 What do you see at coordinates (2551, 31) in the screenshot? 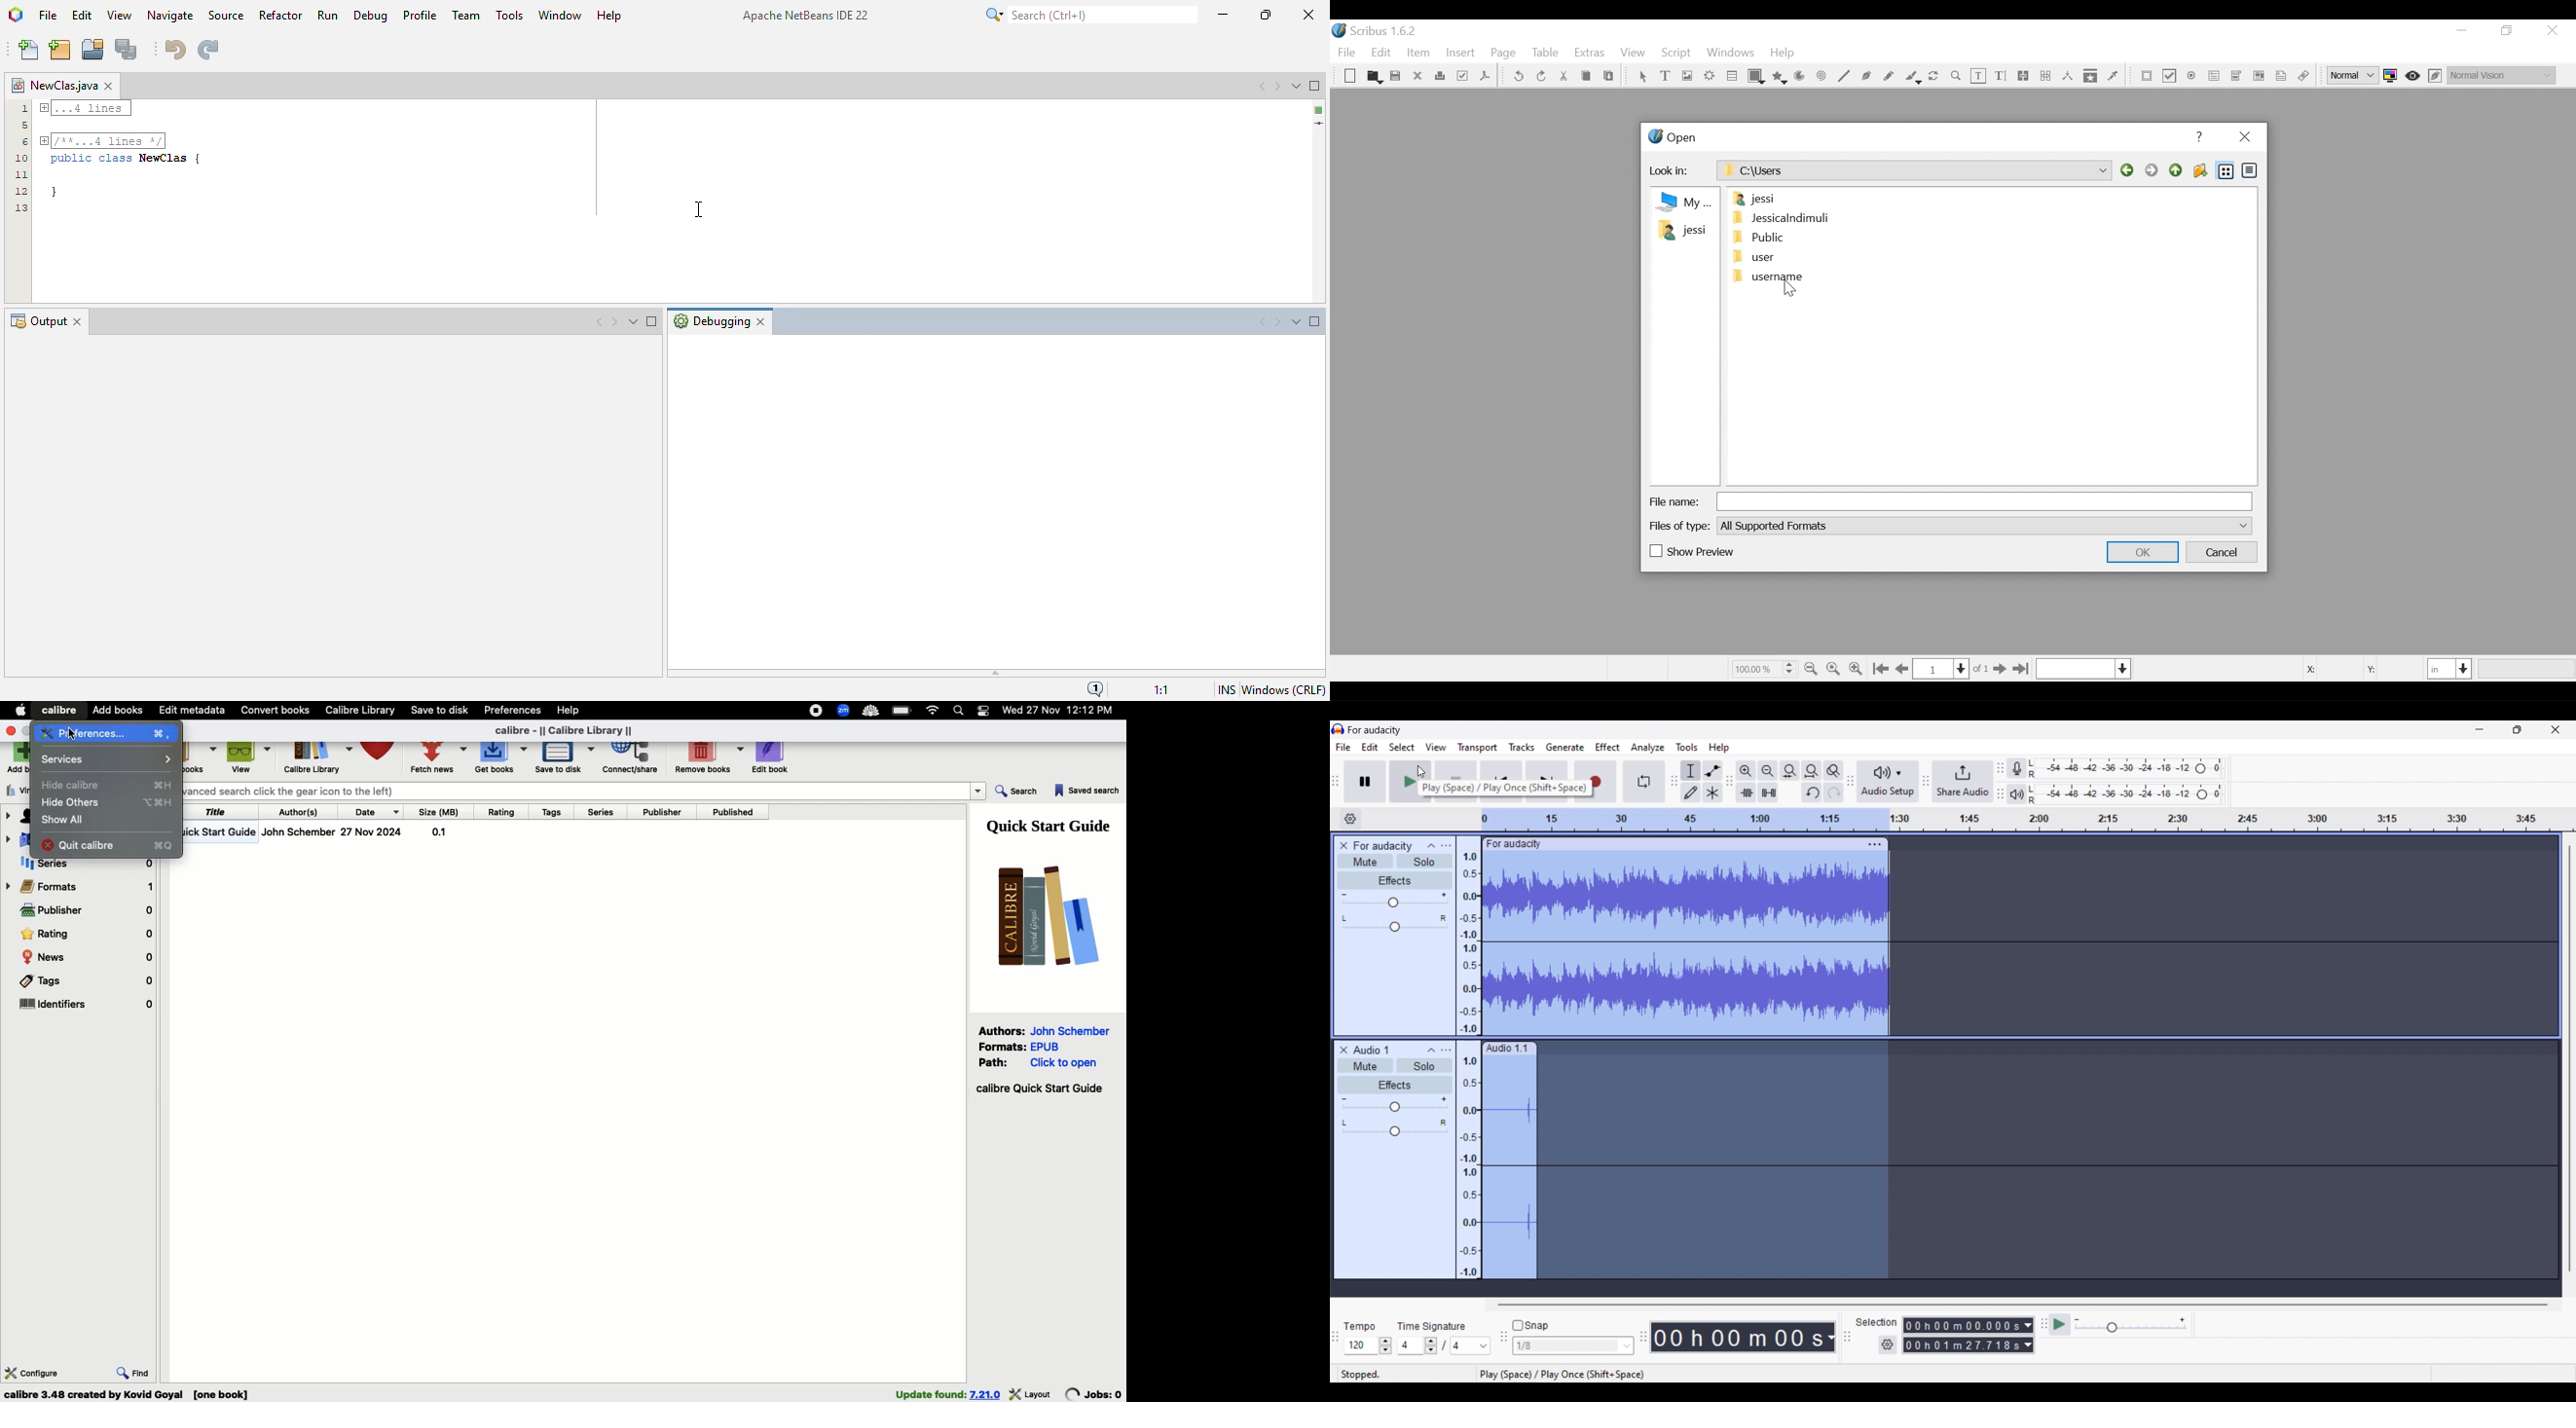
I see `Close` at bounding box center [2551, 31].